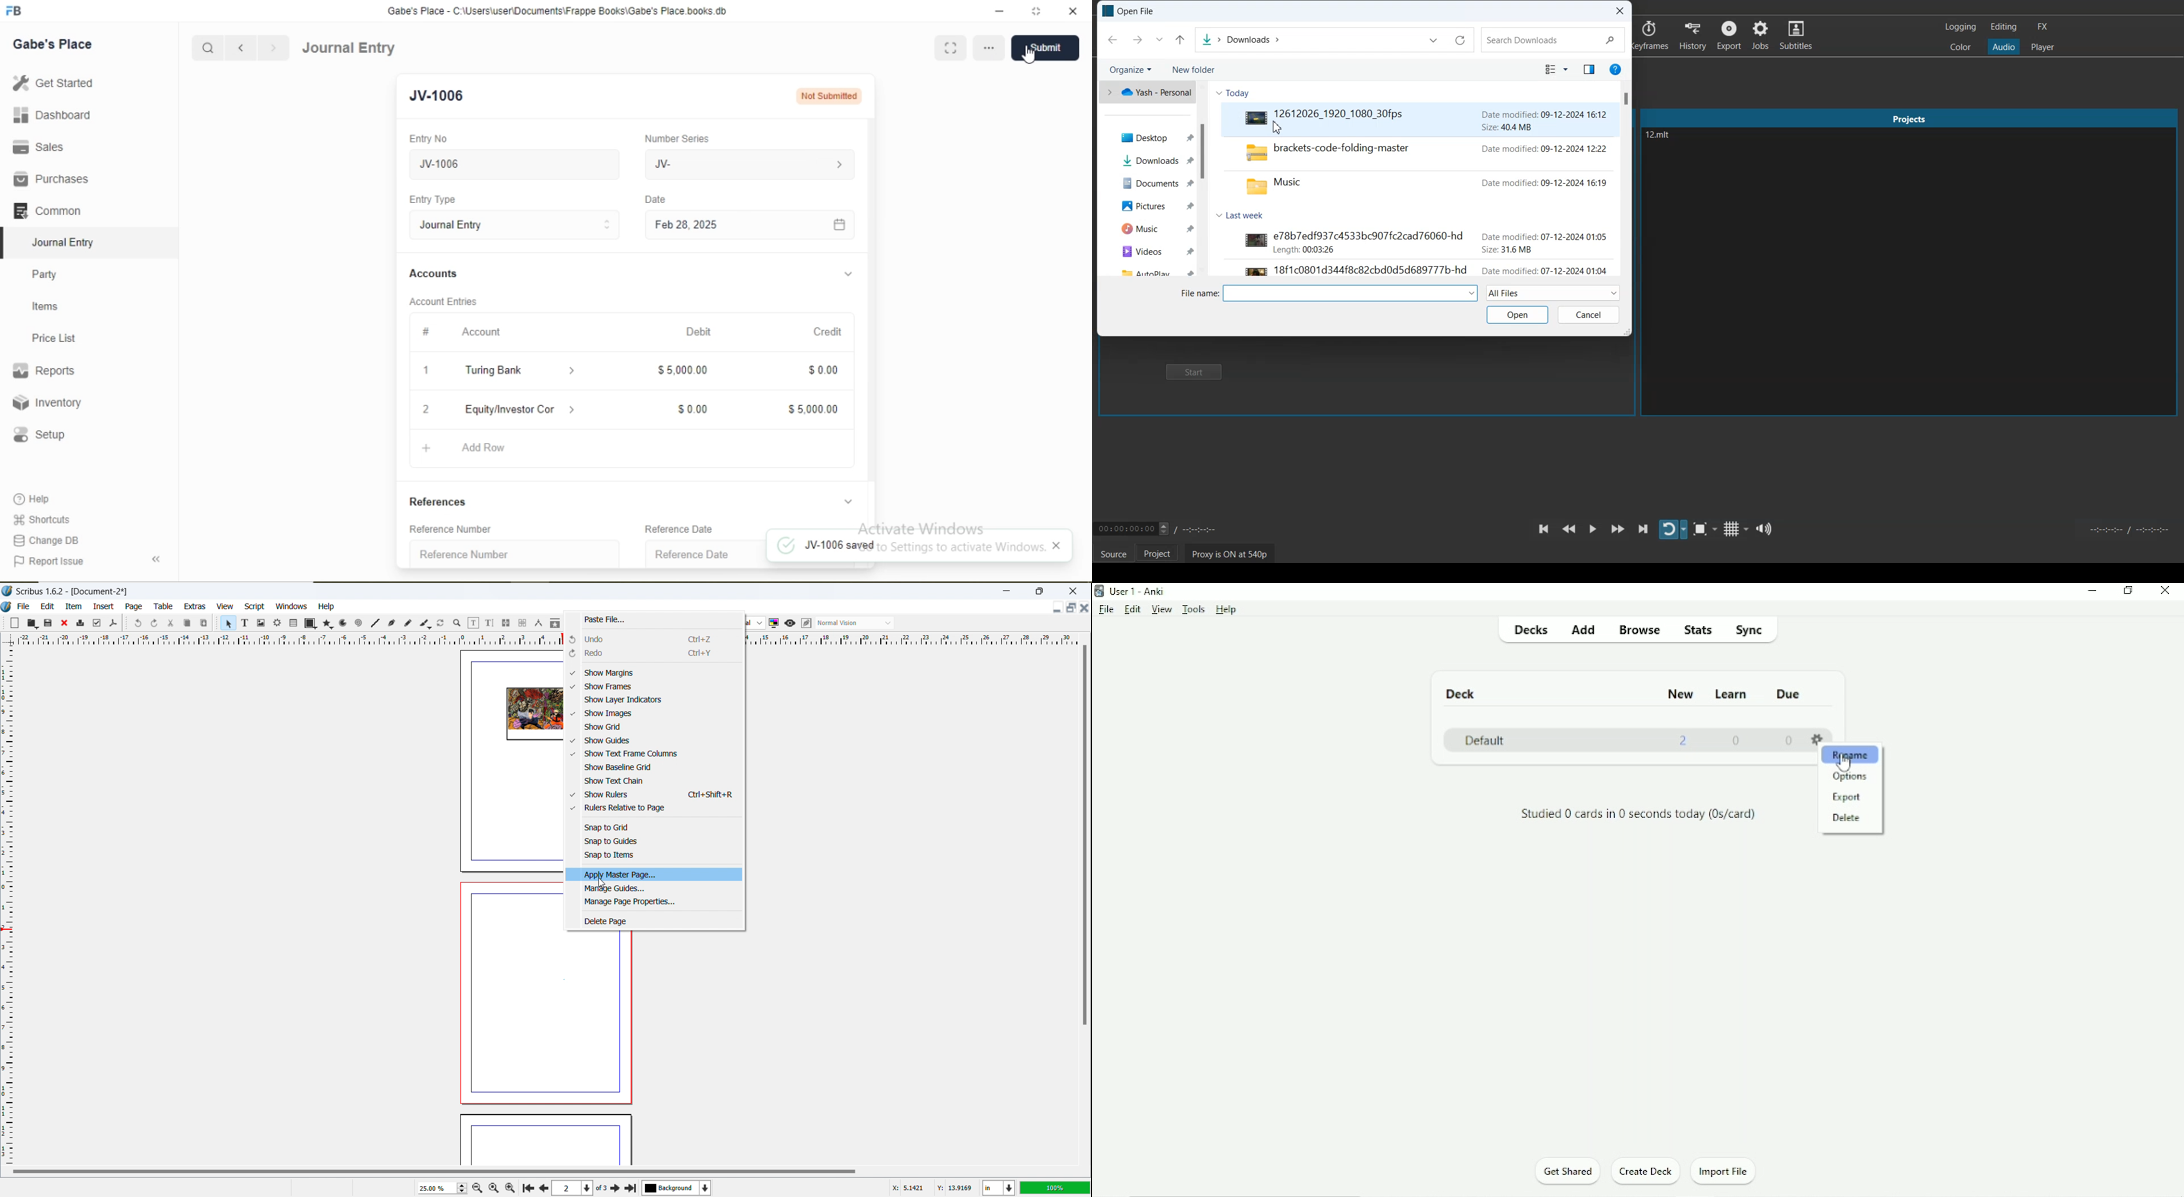  I want to click on Cursor, so click(1032, 58).